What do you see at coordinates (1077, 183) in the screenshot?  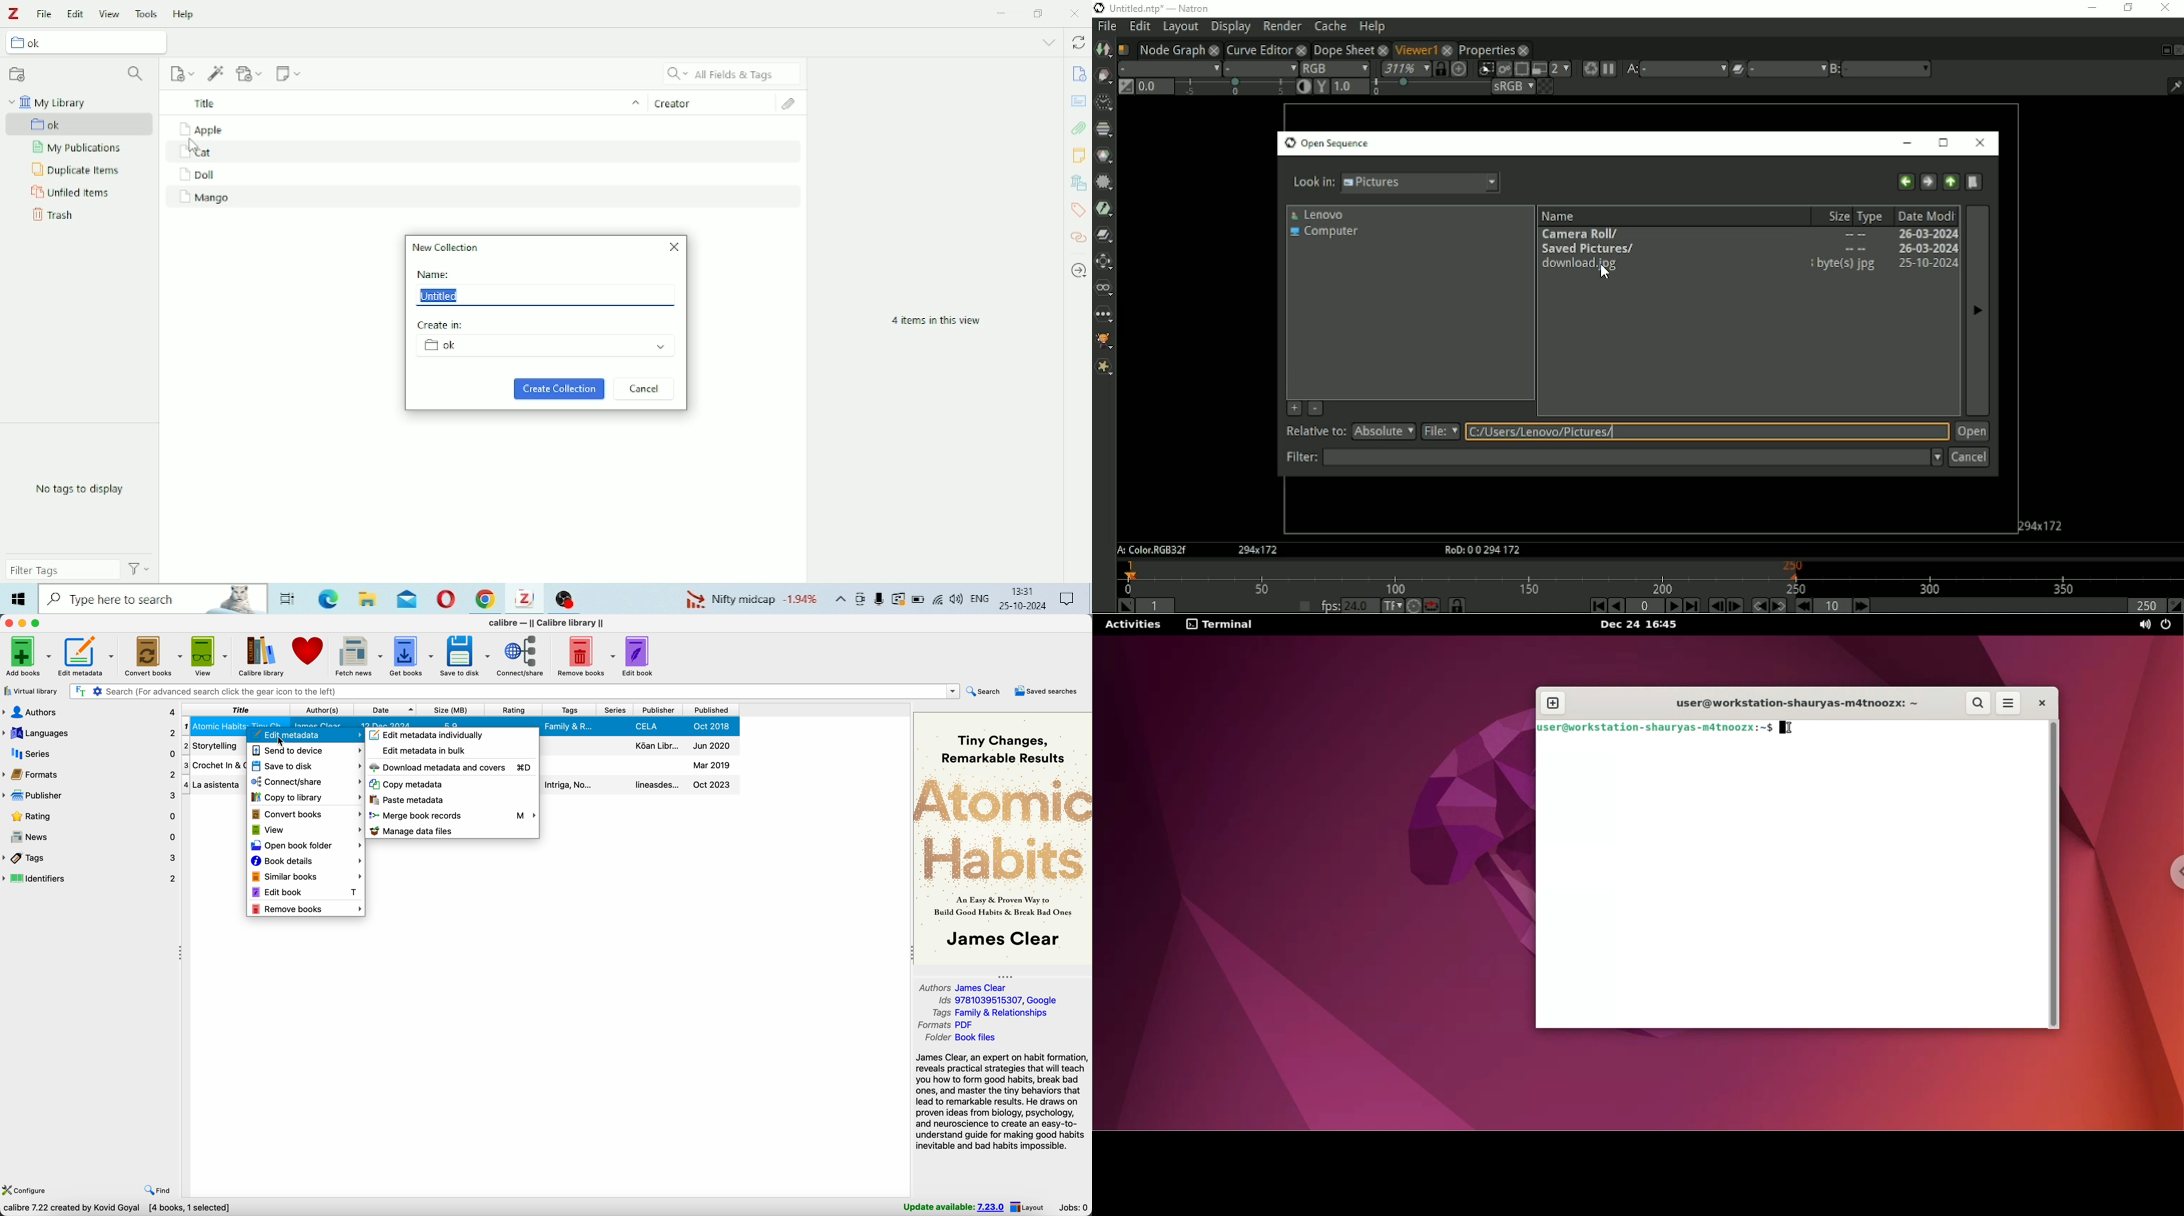 I see `Libraries and Collections` at bounding box center [1077, 183].